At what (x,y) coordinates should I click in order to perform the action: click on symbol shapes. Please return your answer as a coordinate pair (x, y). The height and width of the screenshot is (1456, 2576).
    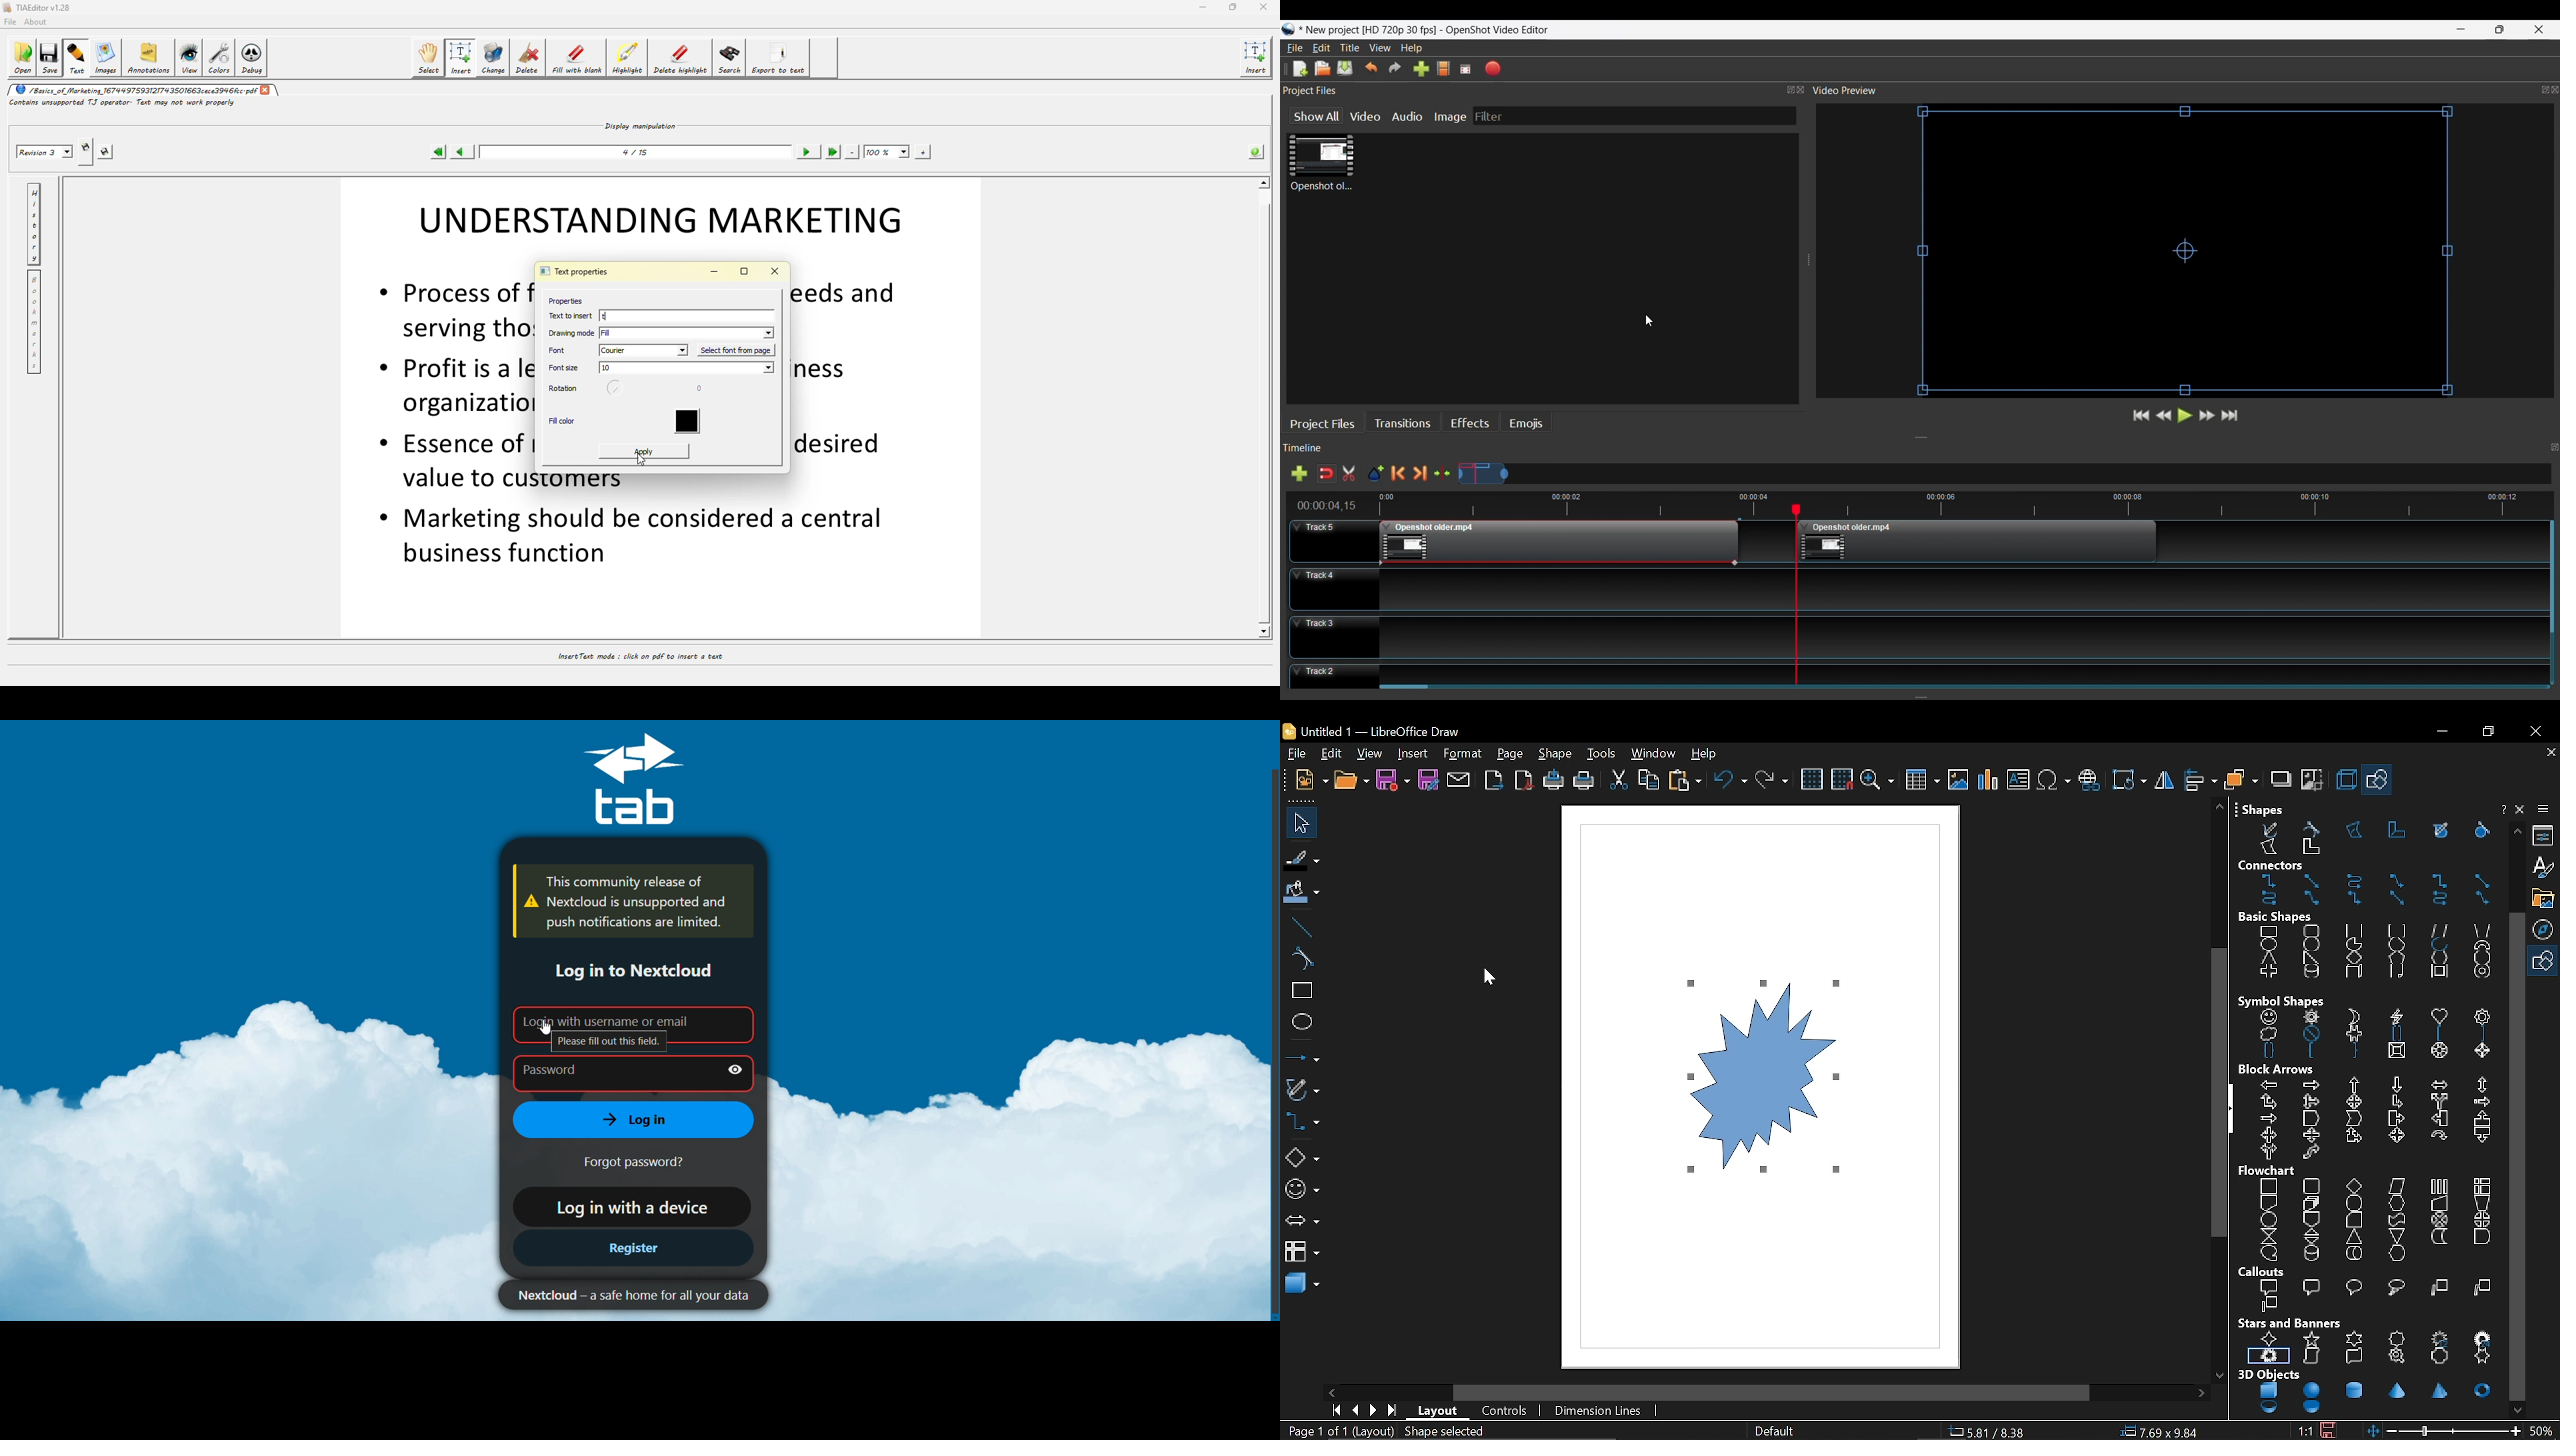
    Looking at the image, I should click on (1300, 1192).